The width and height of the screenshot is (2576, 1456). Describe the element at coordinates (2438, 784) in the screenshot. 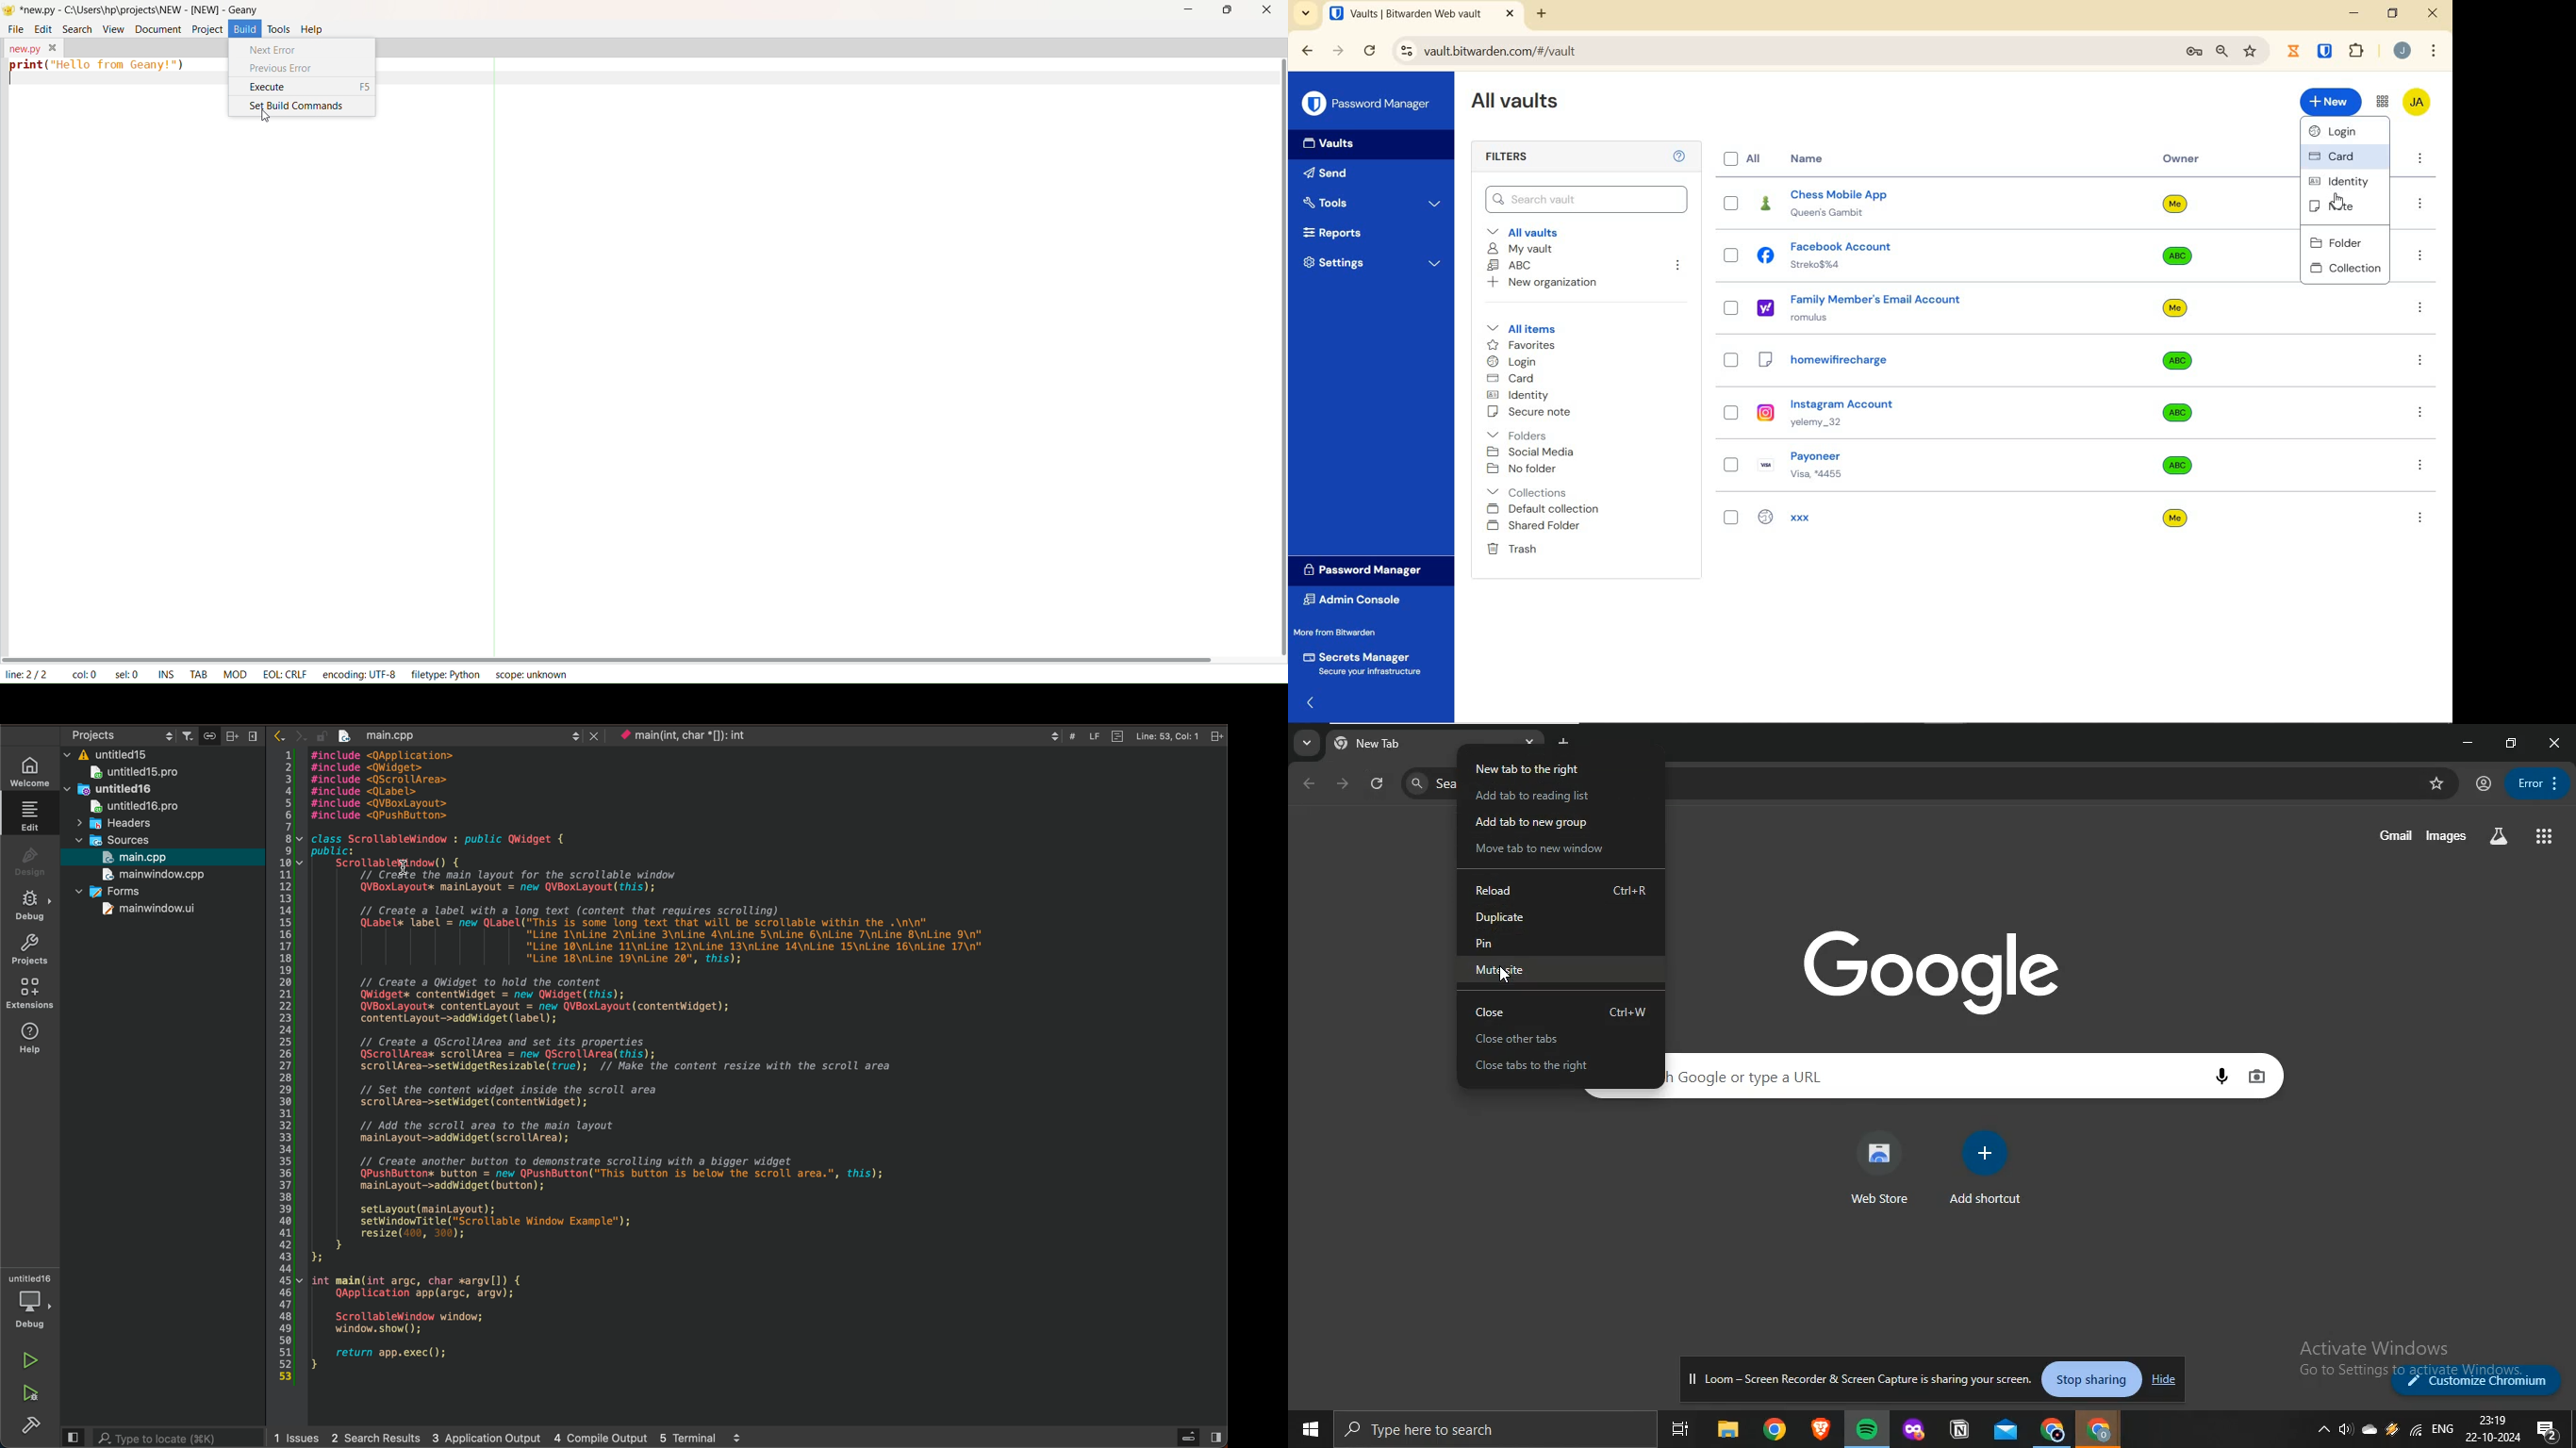

I see `bookmark this tab` at that location.